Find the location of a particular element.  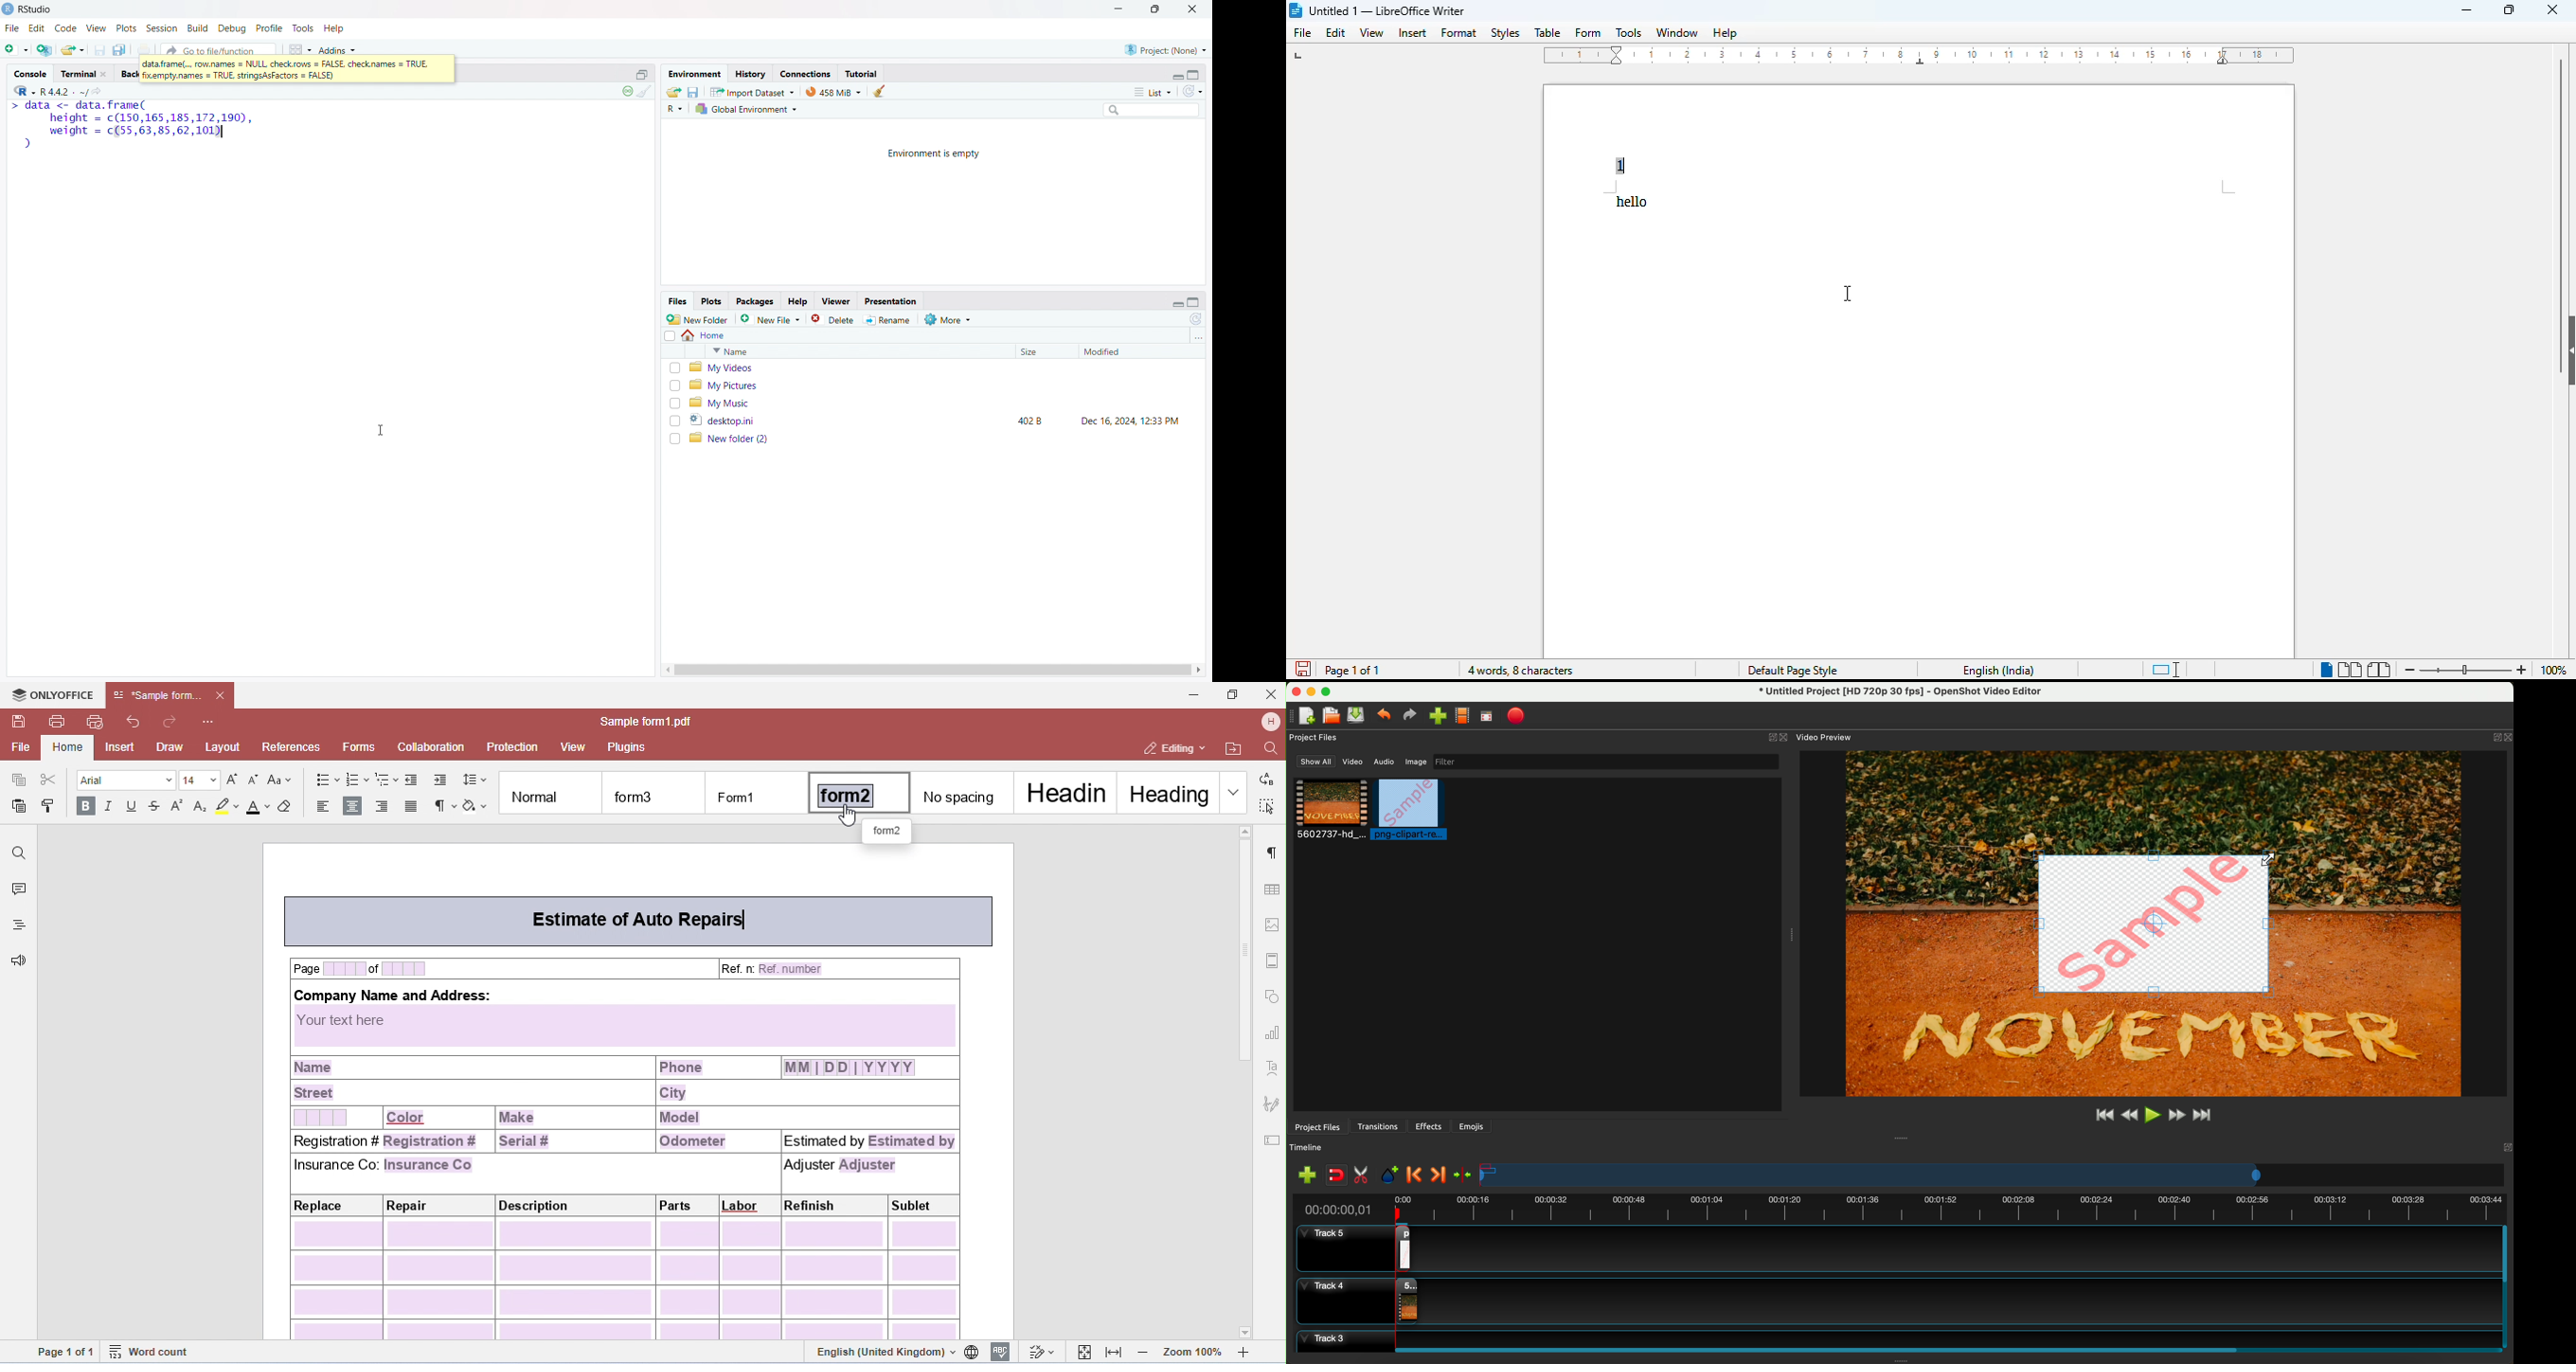

> data <- data.trame( is located at coordinates (78, 106).